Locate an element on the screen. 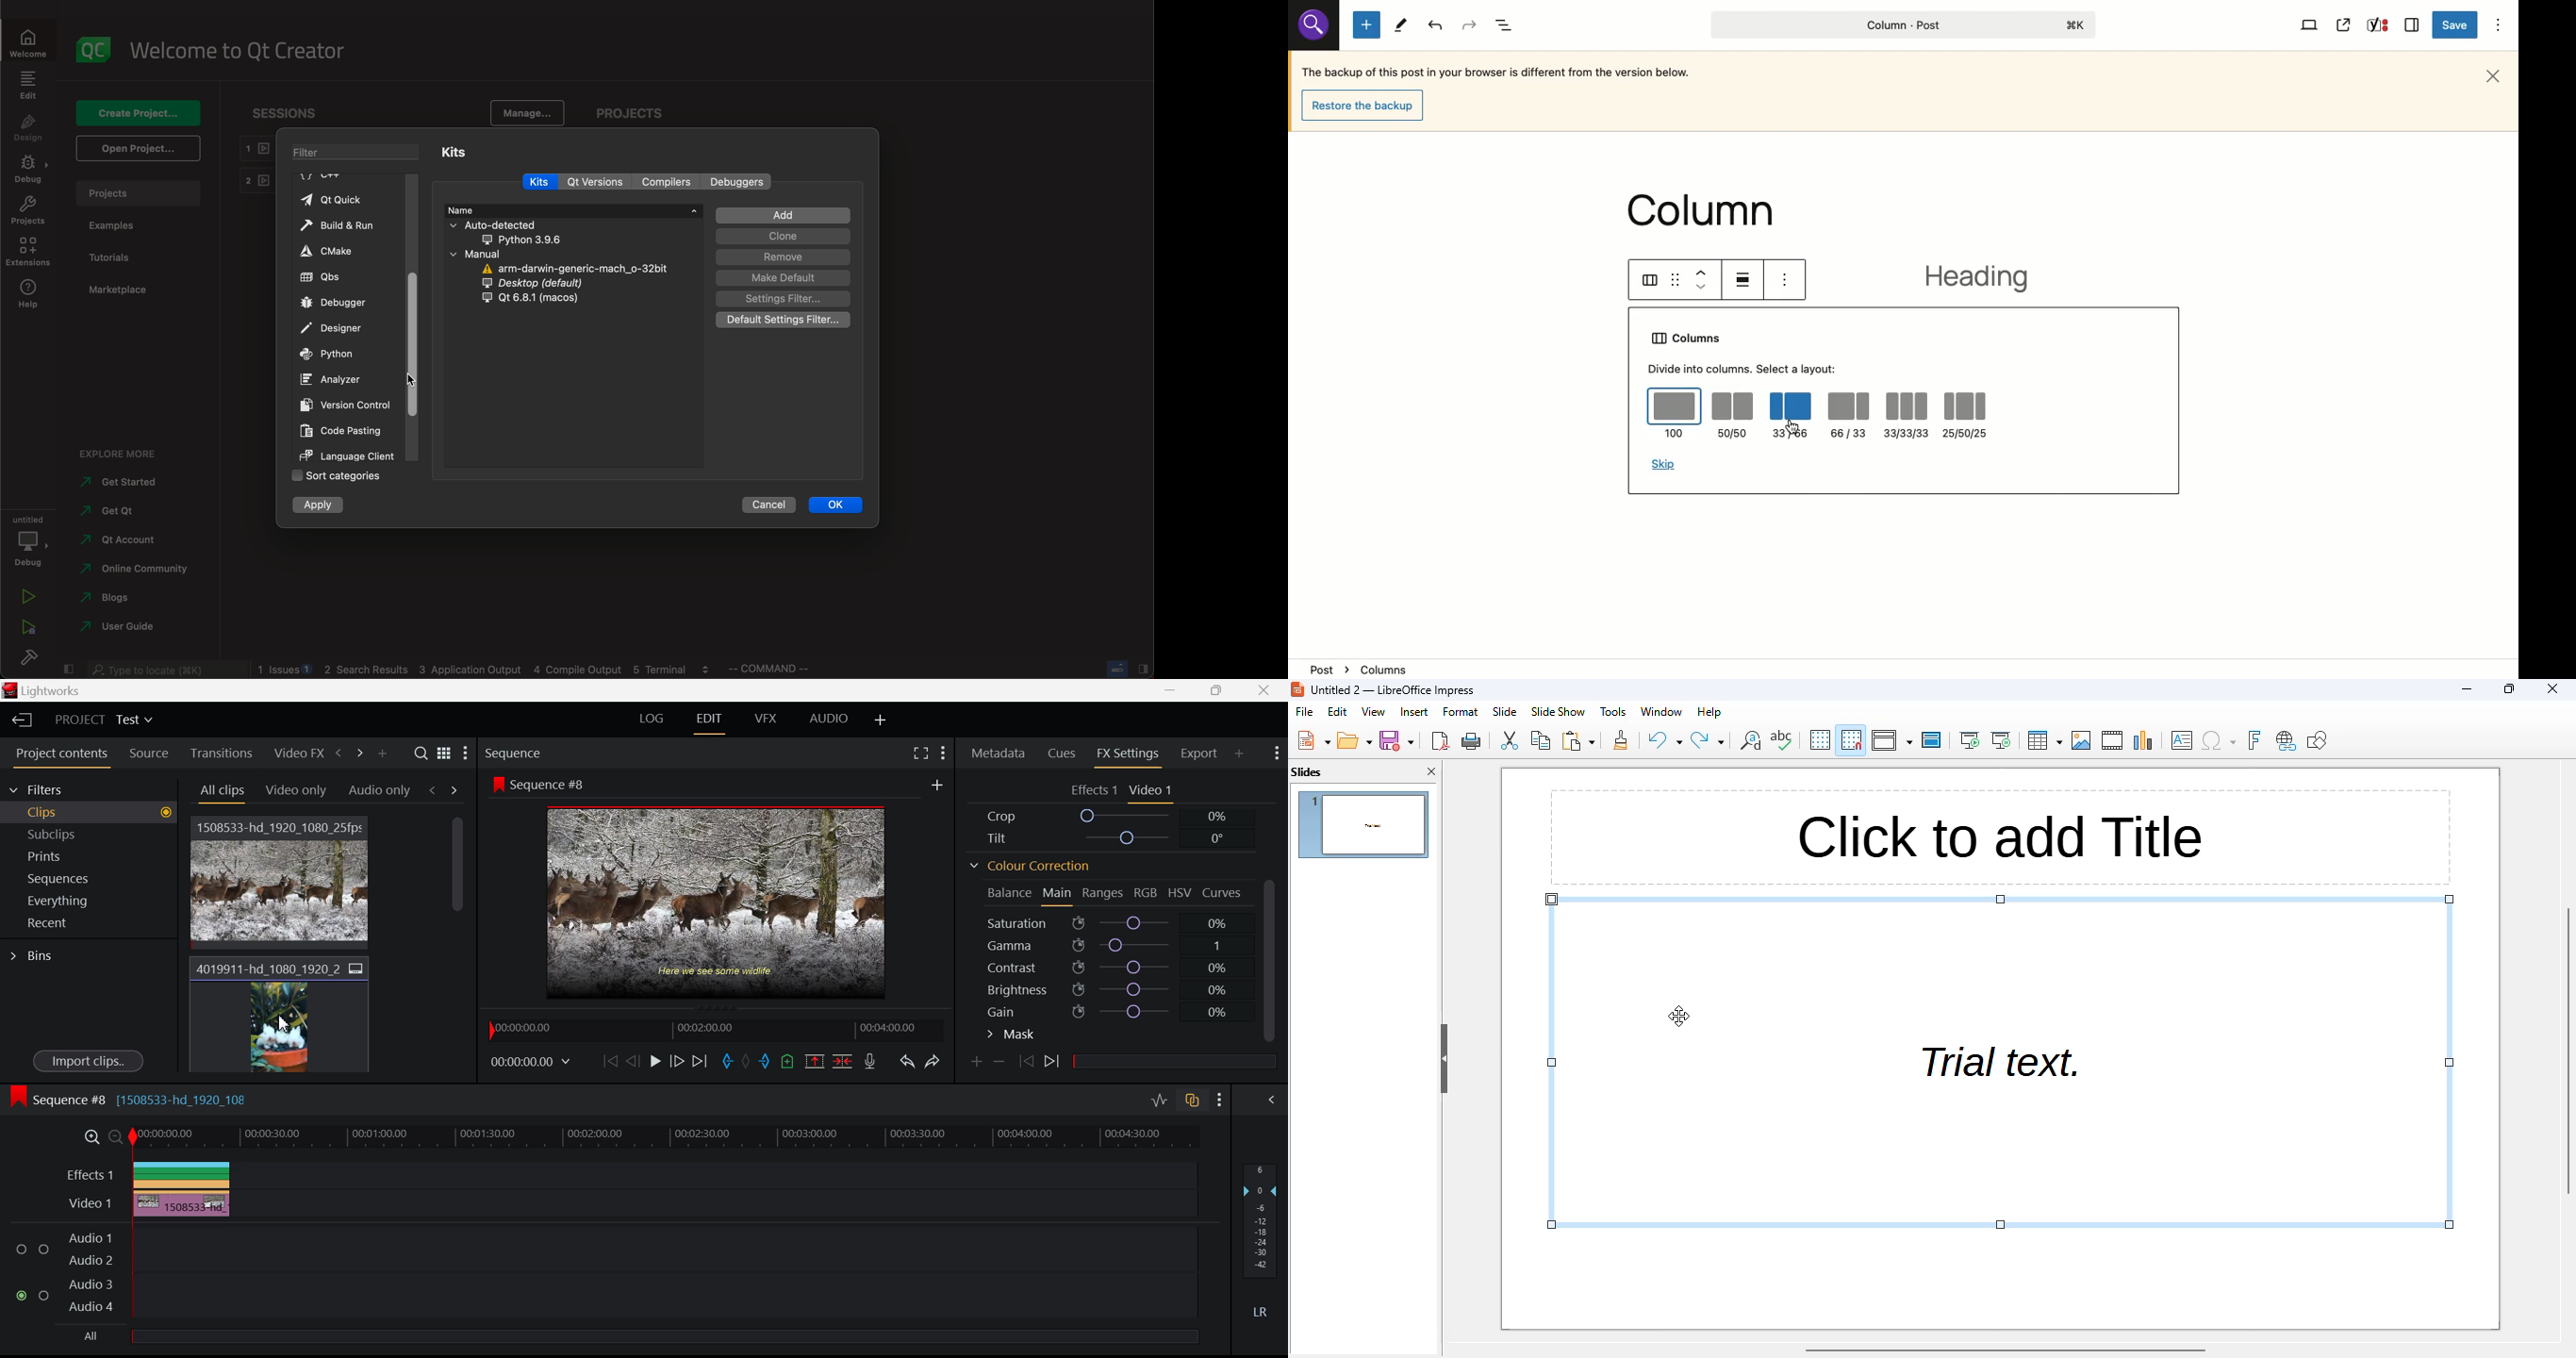 This screenshot has height=1372, width=2576. format is located at coordinates (1461, 712).